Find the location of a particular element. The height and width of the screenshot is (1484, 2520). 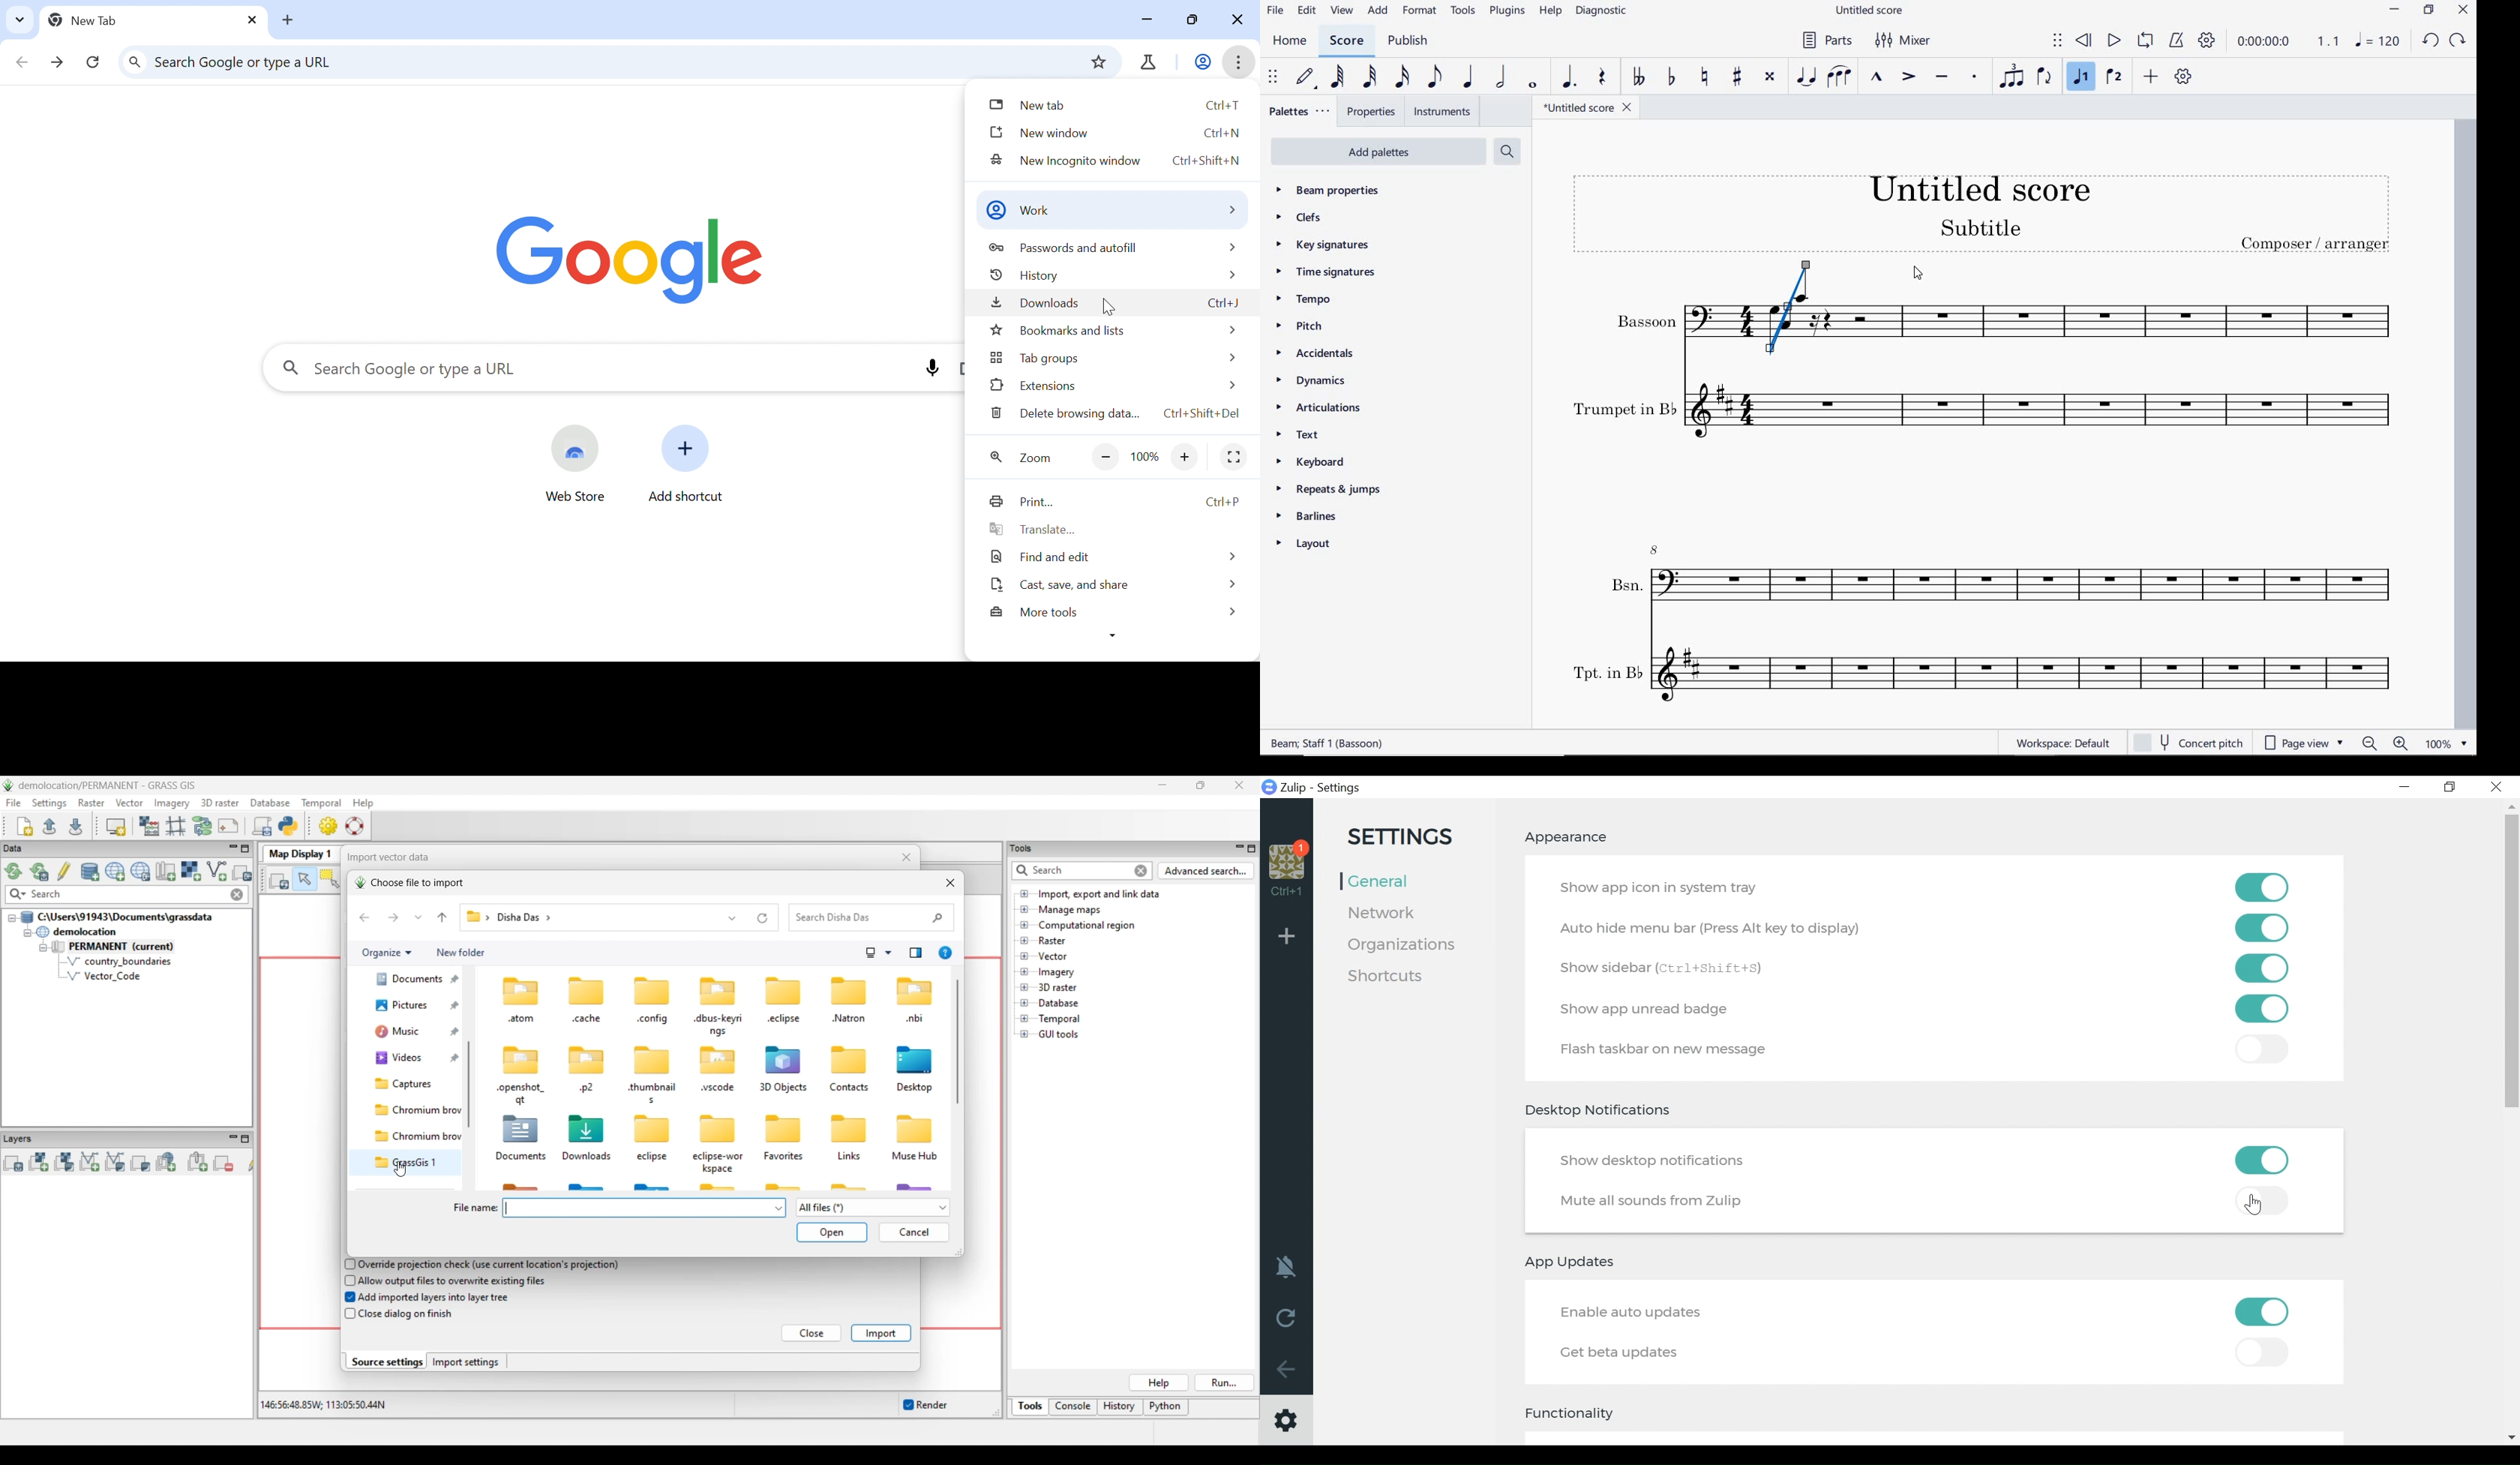

default (step time) is located at coordinates (1307, 77).